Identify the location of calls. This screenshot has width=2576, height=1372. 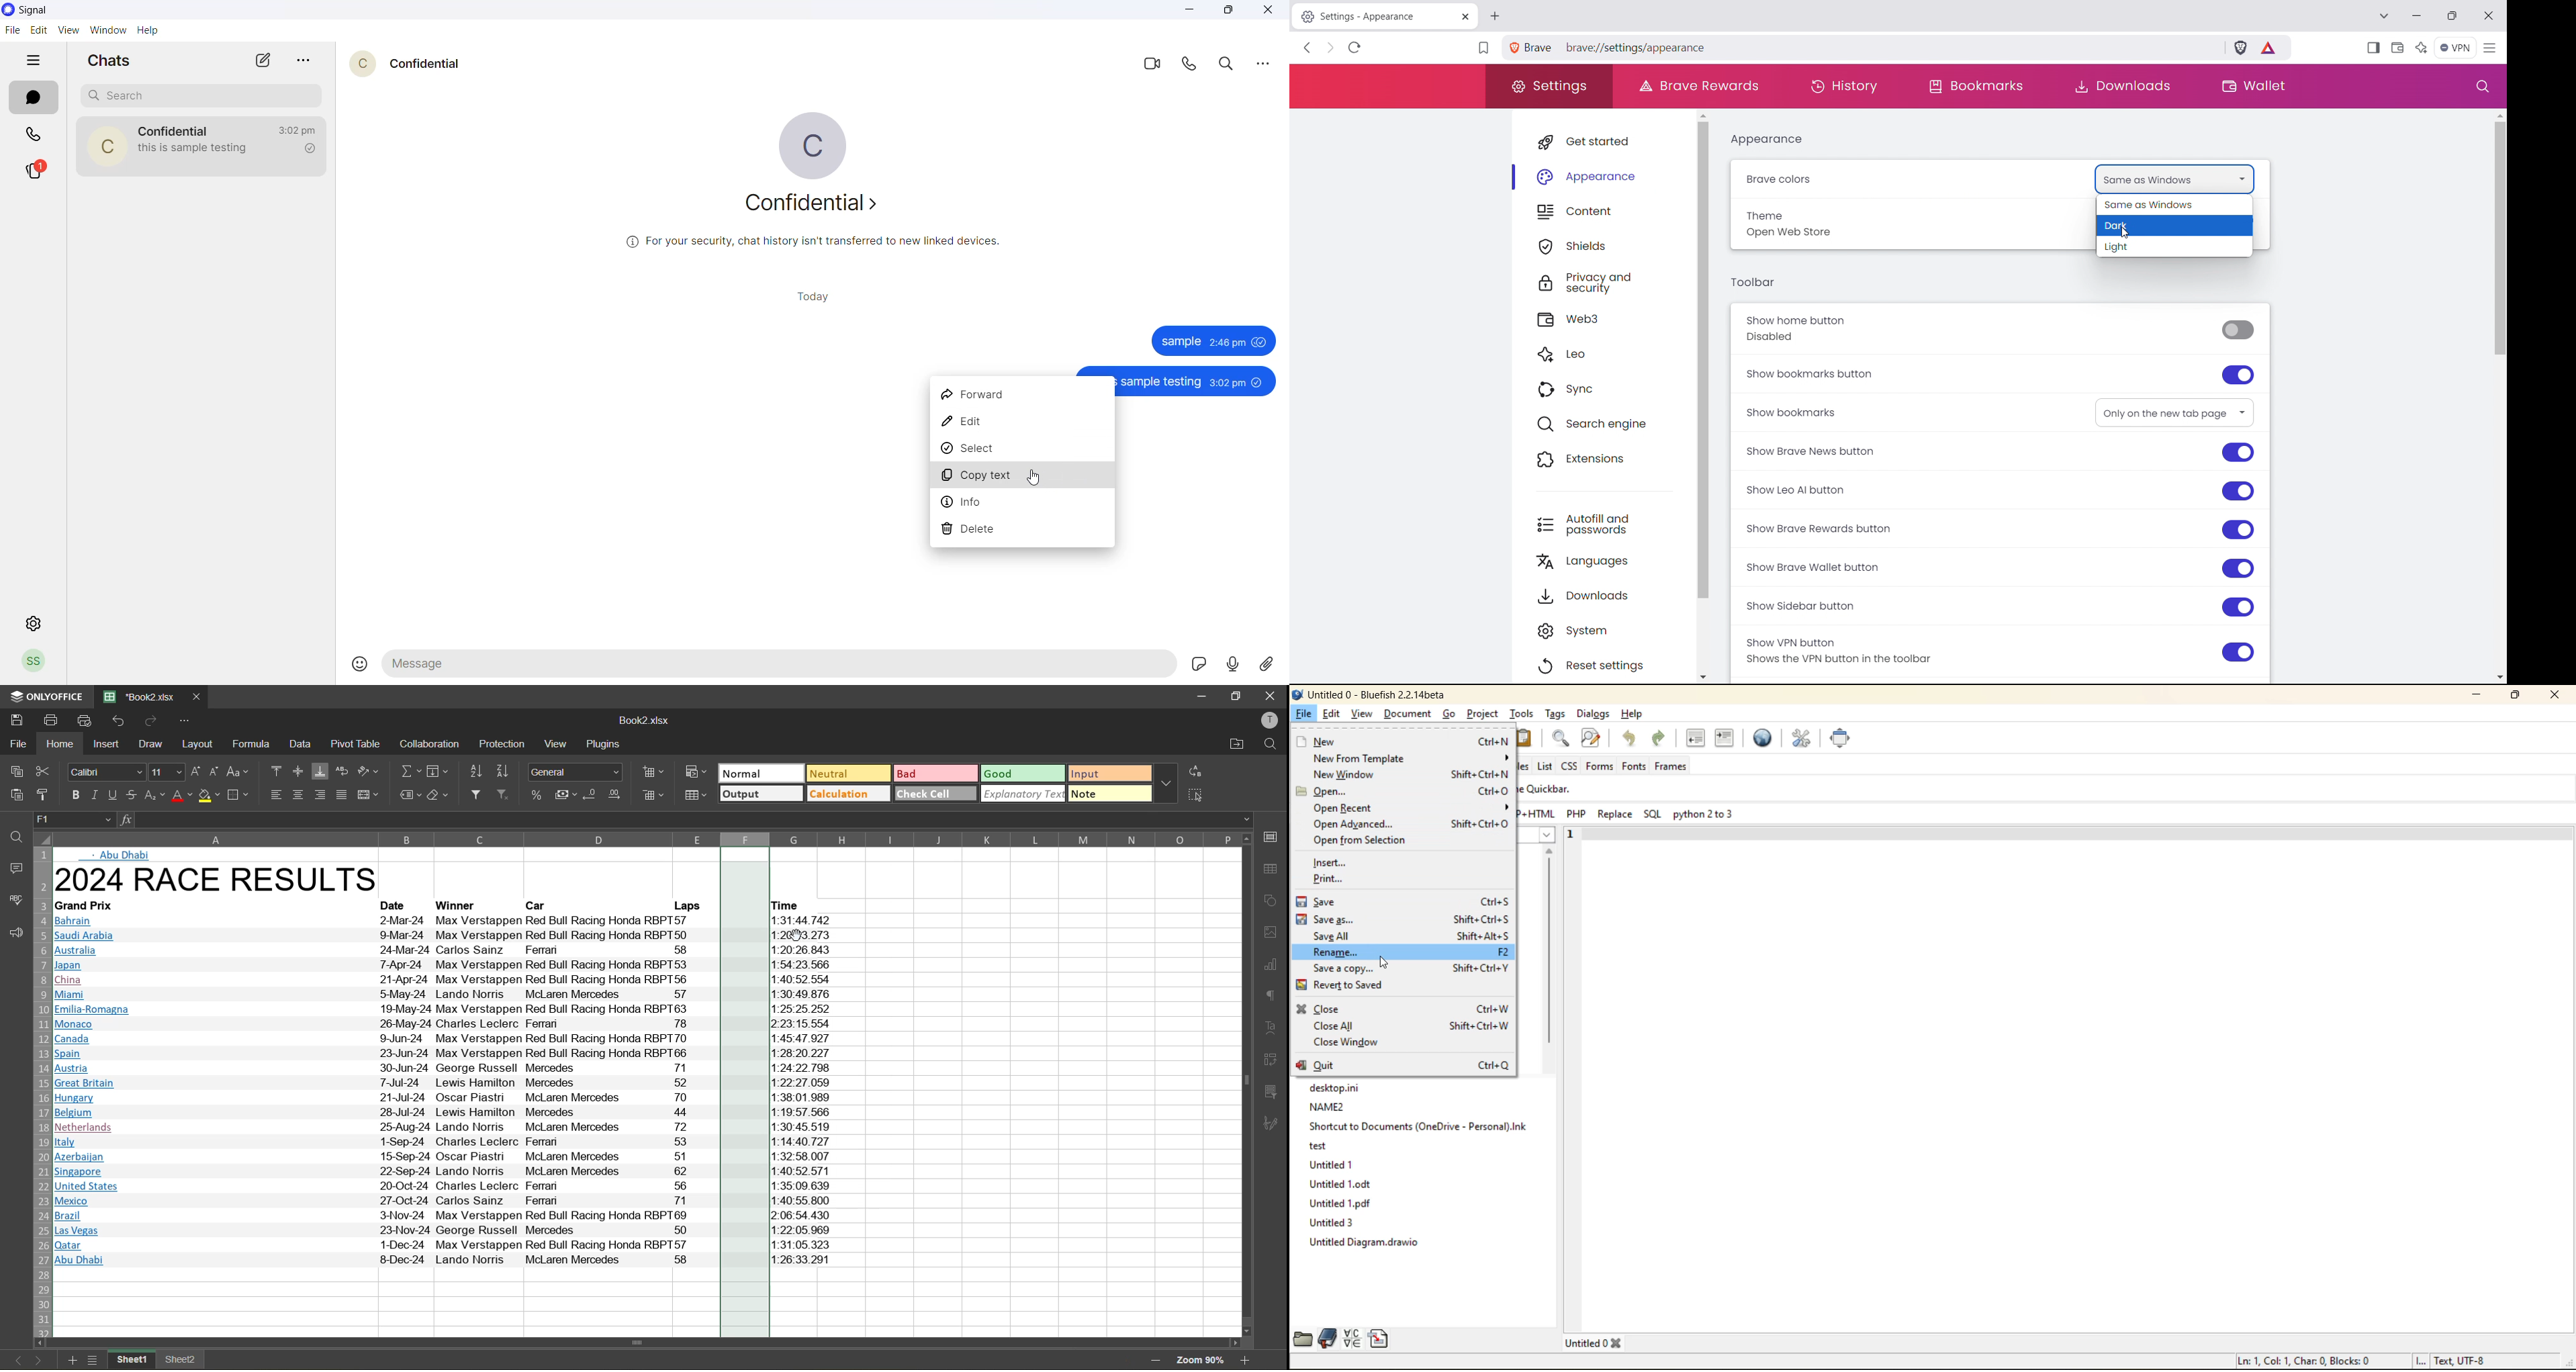
(34, 134).